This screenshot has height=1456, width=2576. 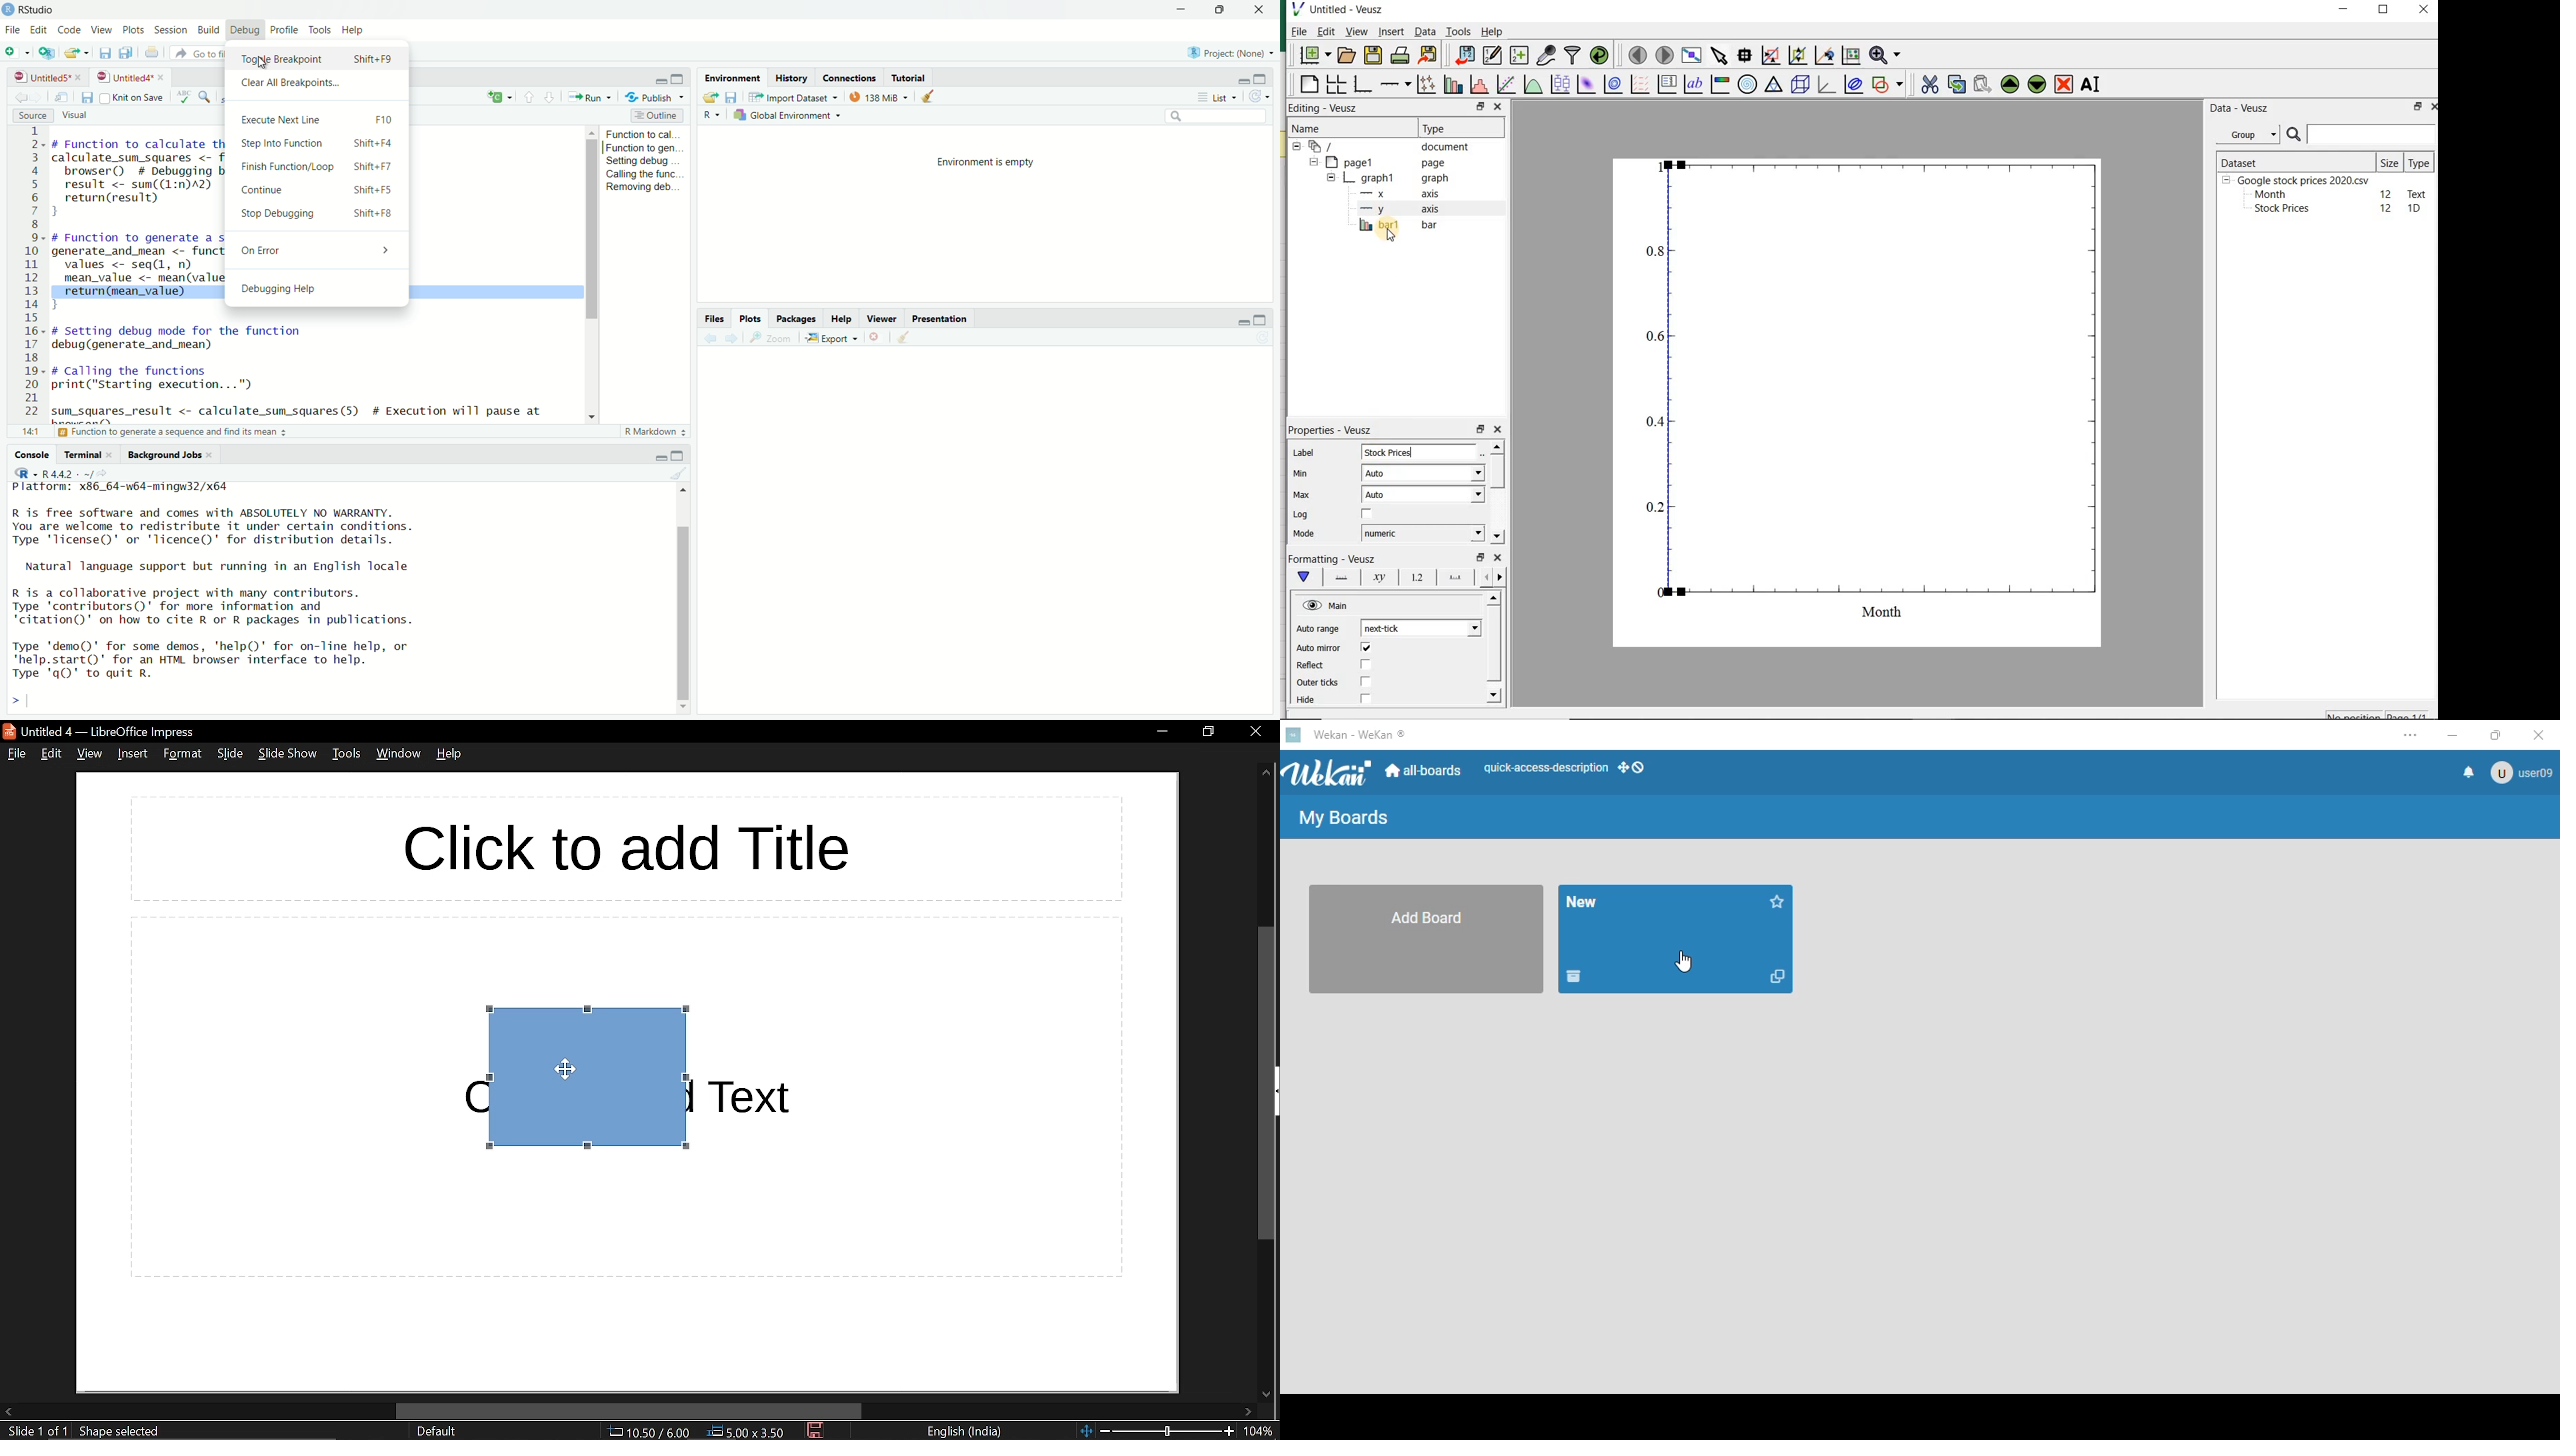 What do you see at coordinates (642, 147) in the screenshot?
I see `function to gen...` at bounding box center [642, 147].